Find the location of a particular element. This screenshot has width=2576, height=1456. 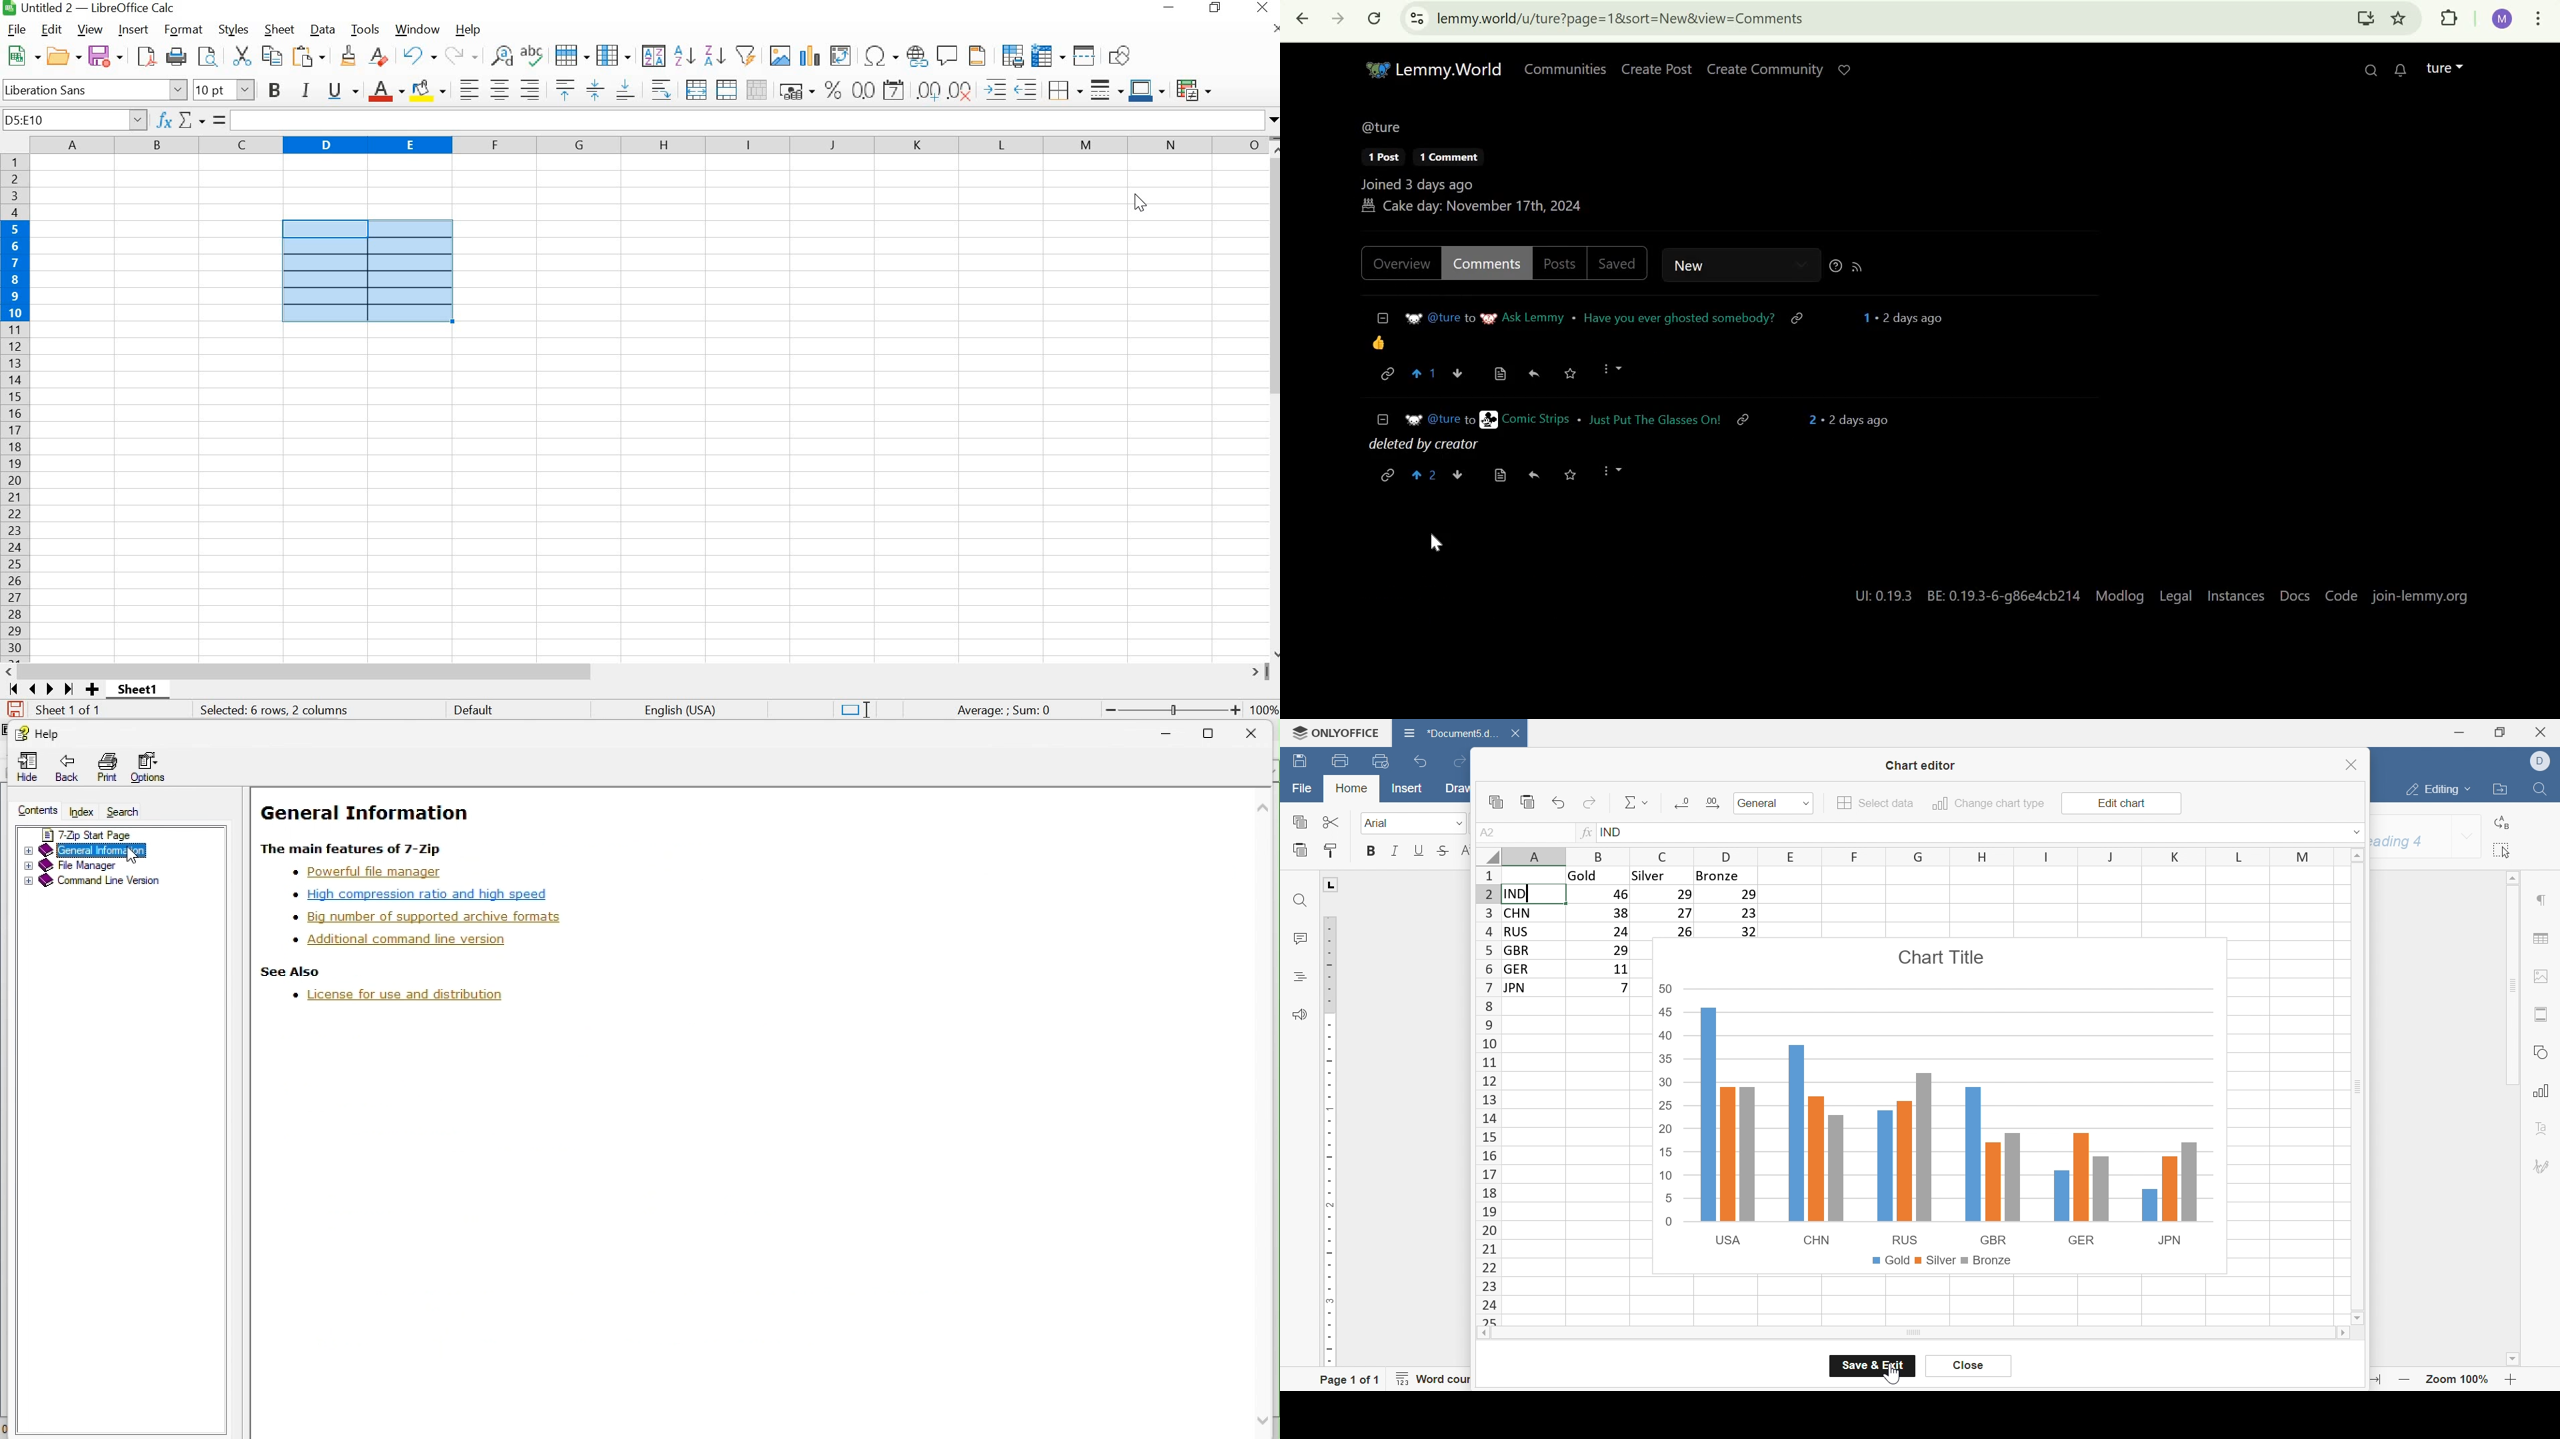

COLUMN is located at coordinates (614, 55).